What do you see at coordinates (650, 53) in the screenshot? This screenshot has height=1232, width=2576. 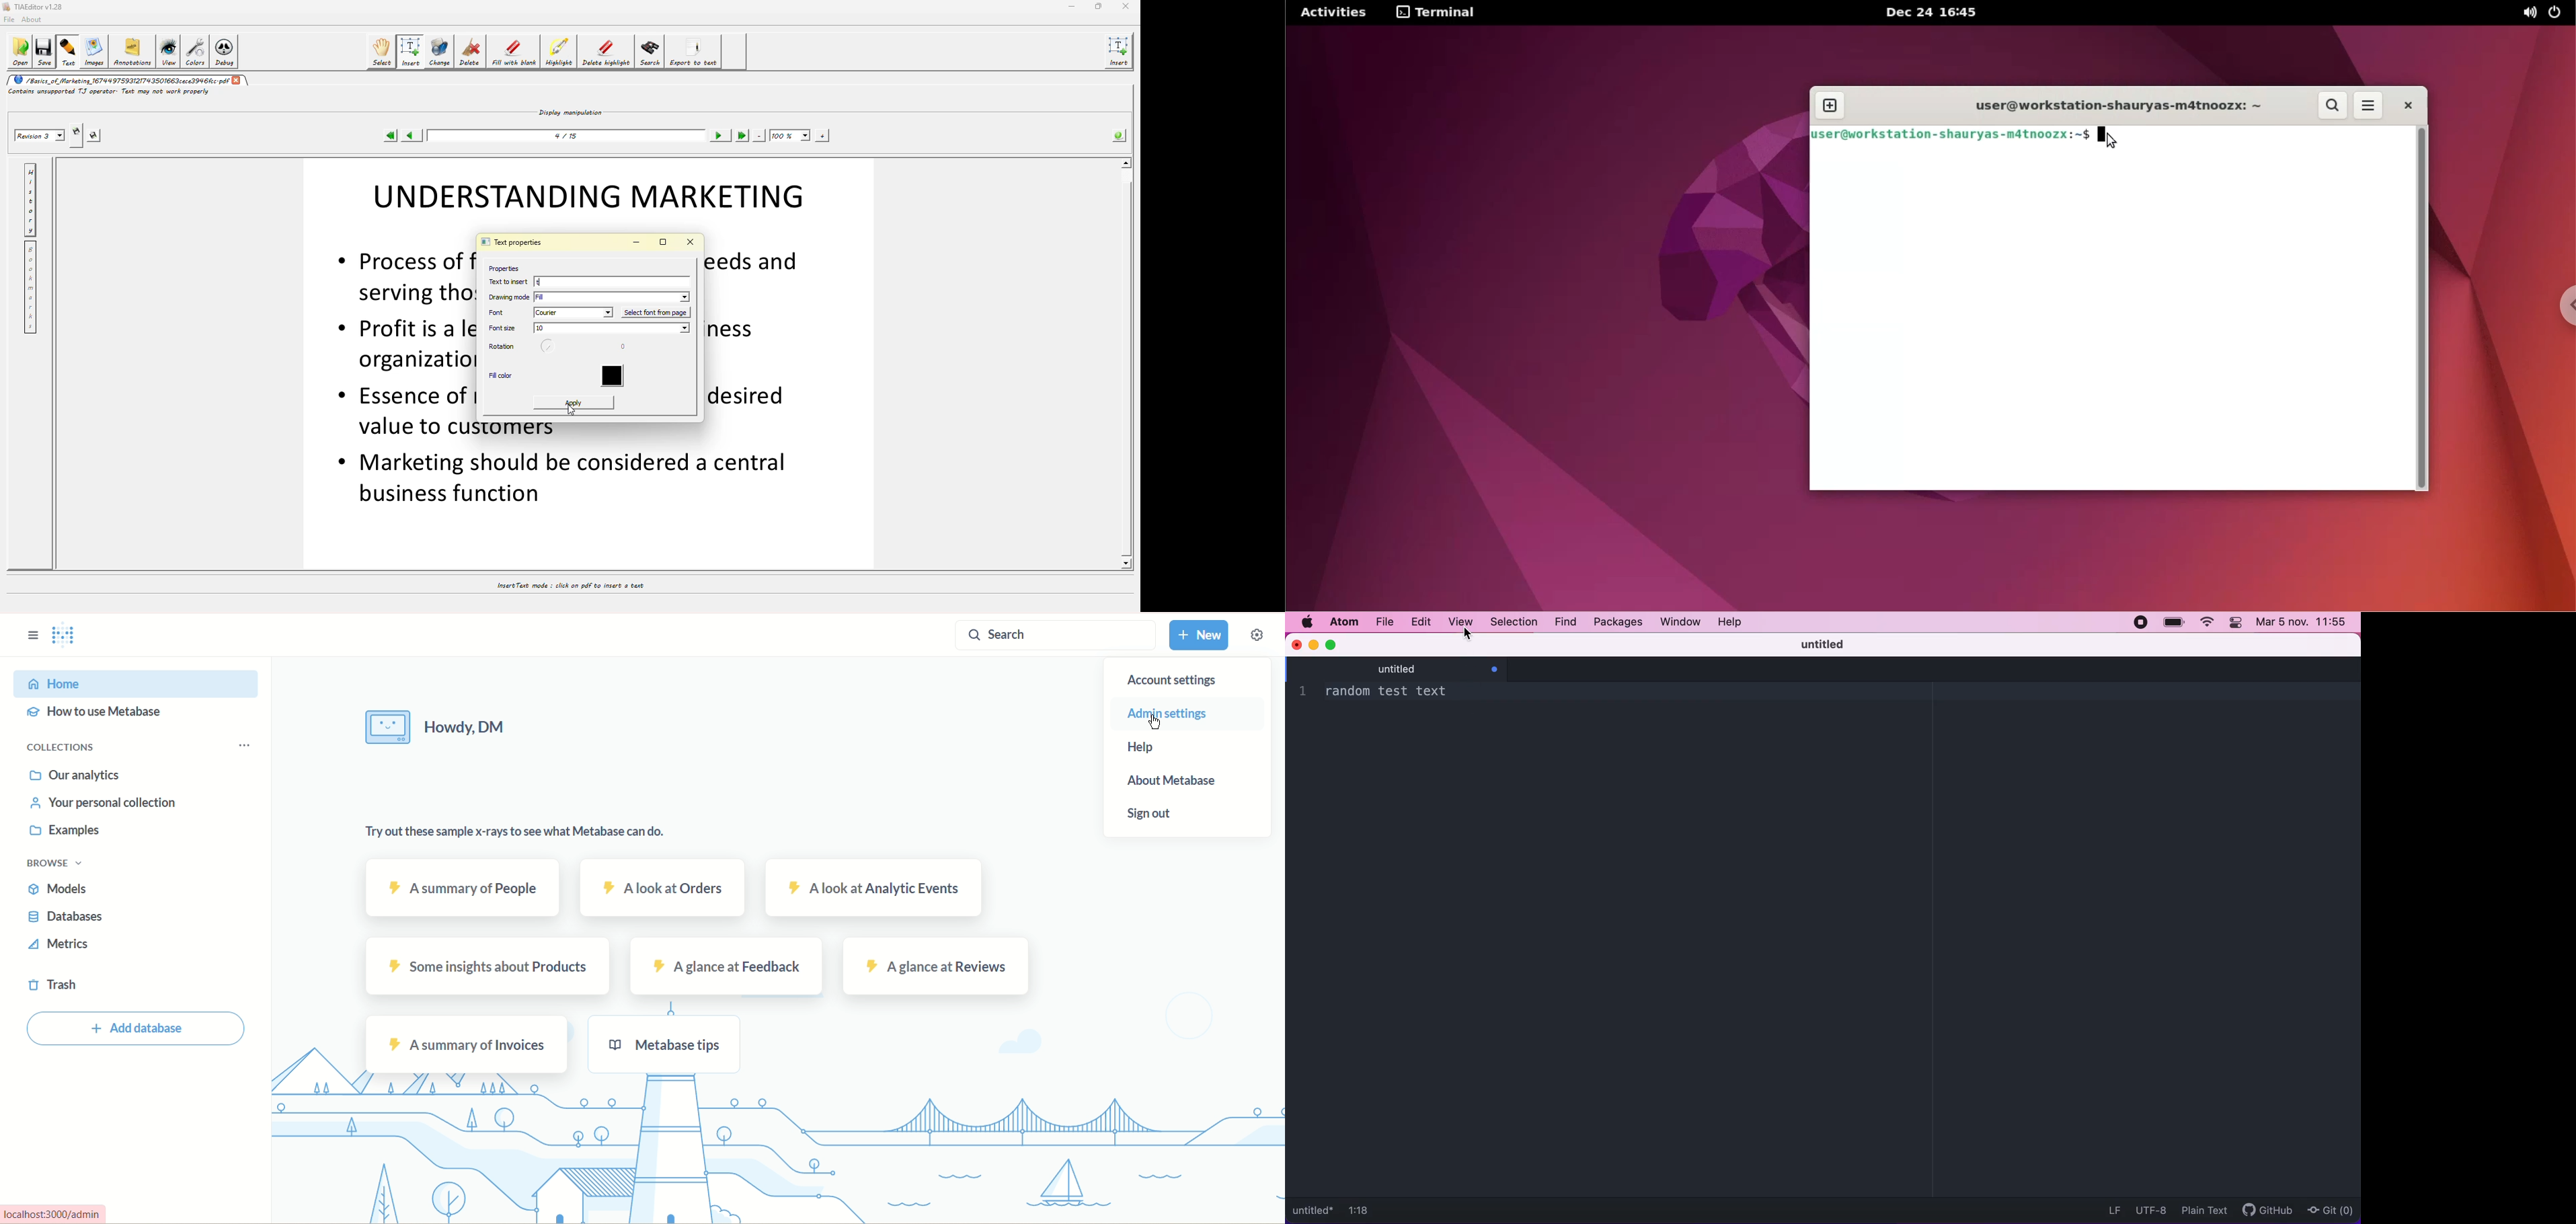 I see `search` at bounding box center [650, 53].